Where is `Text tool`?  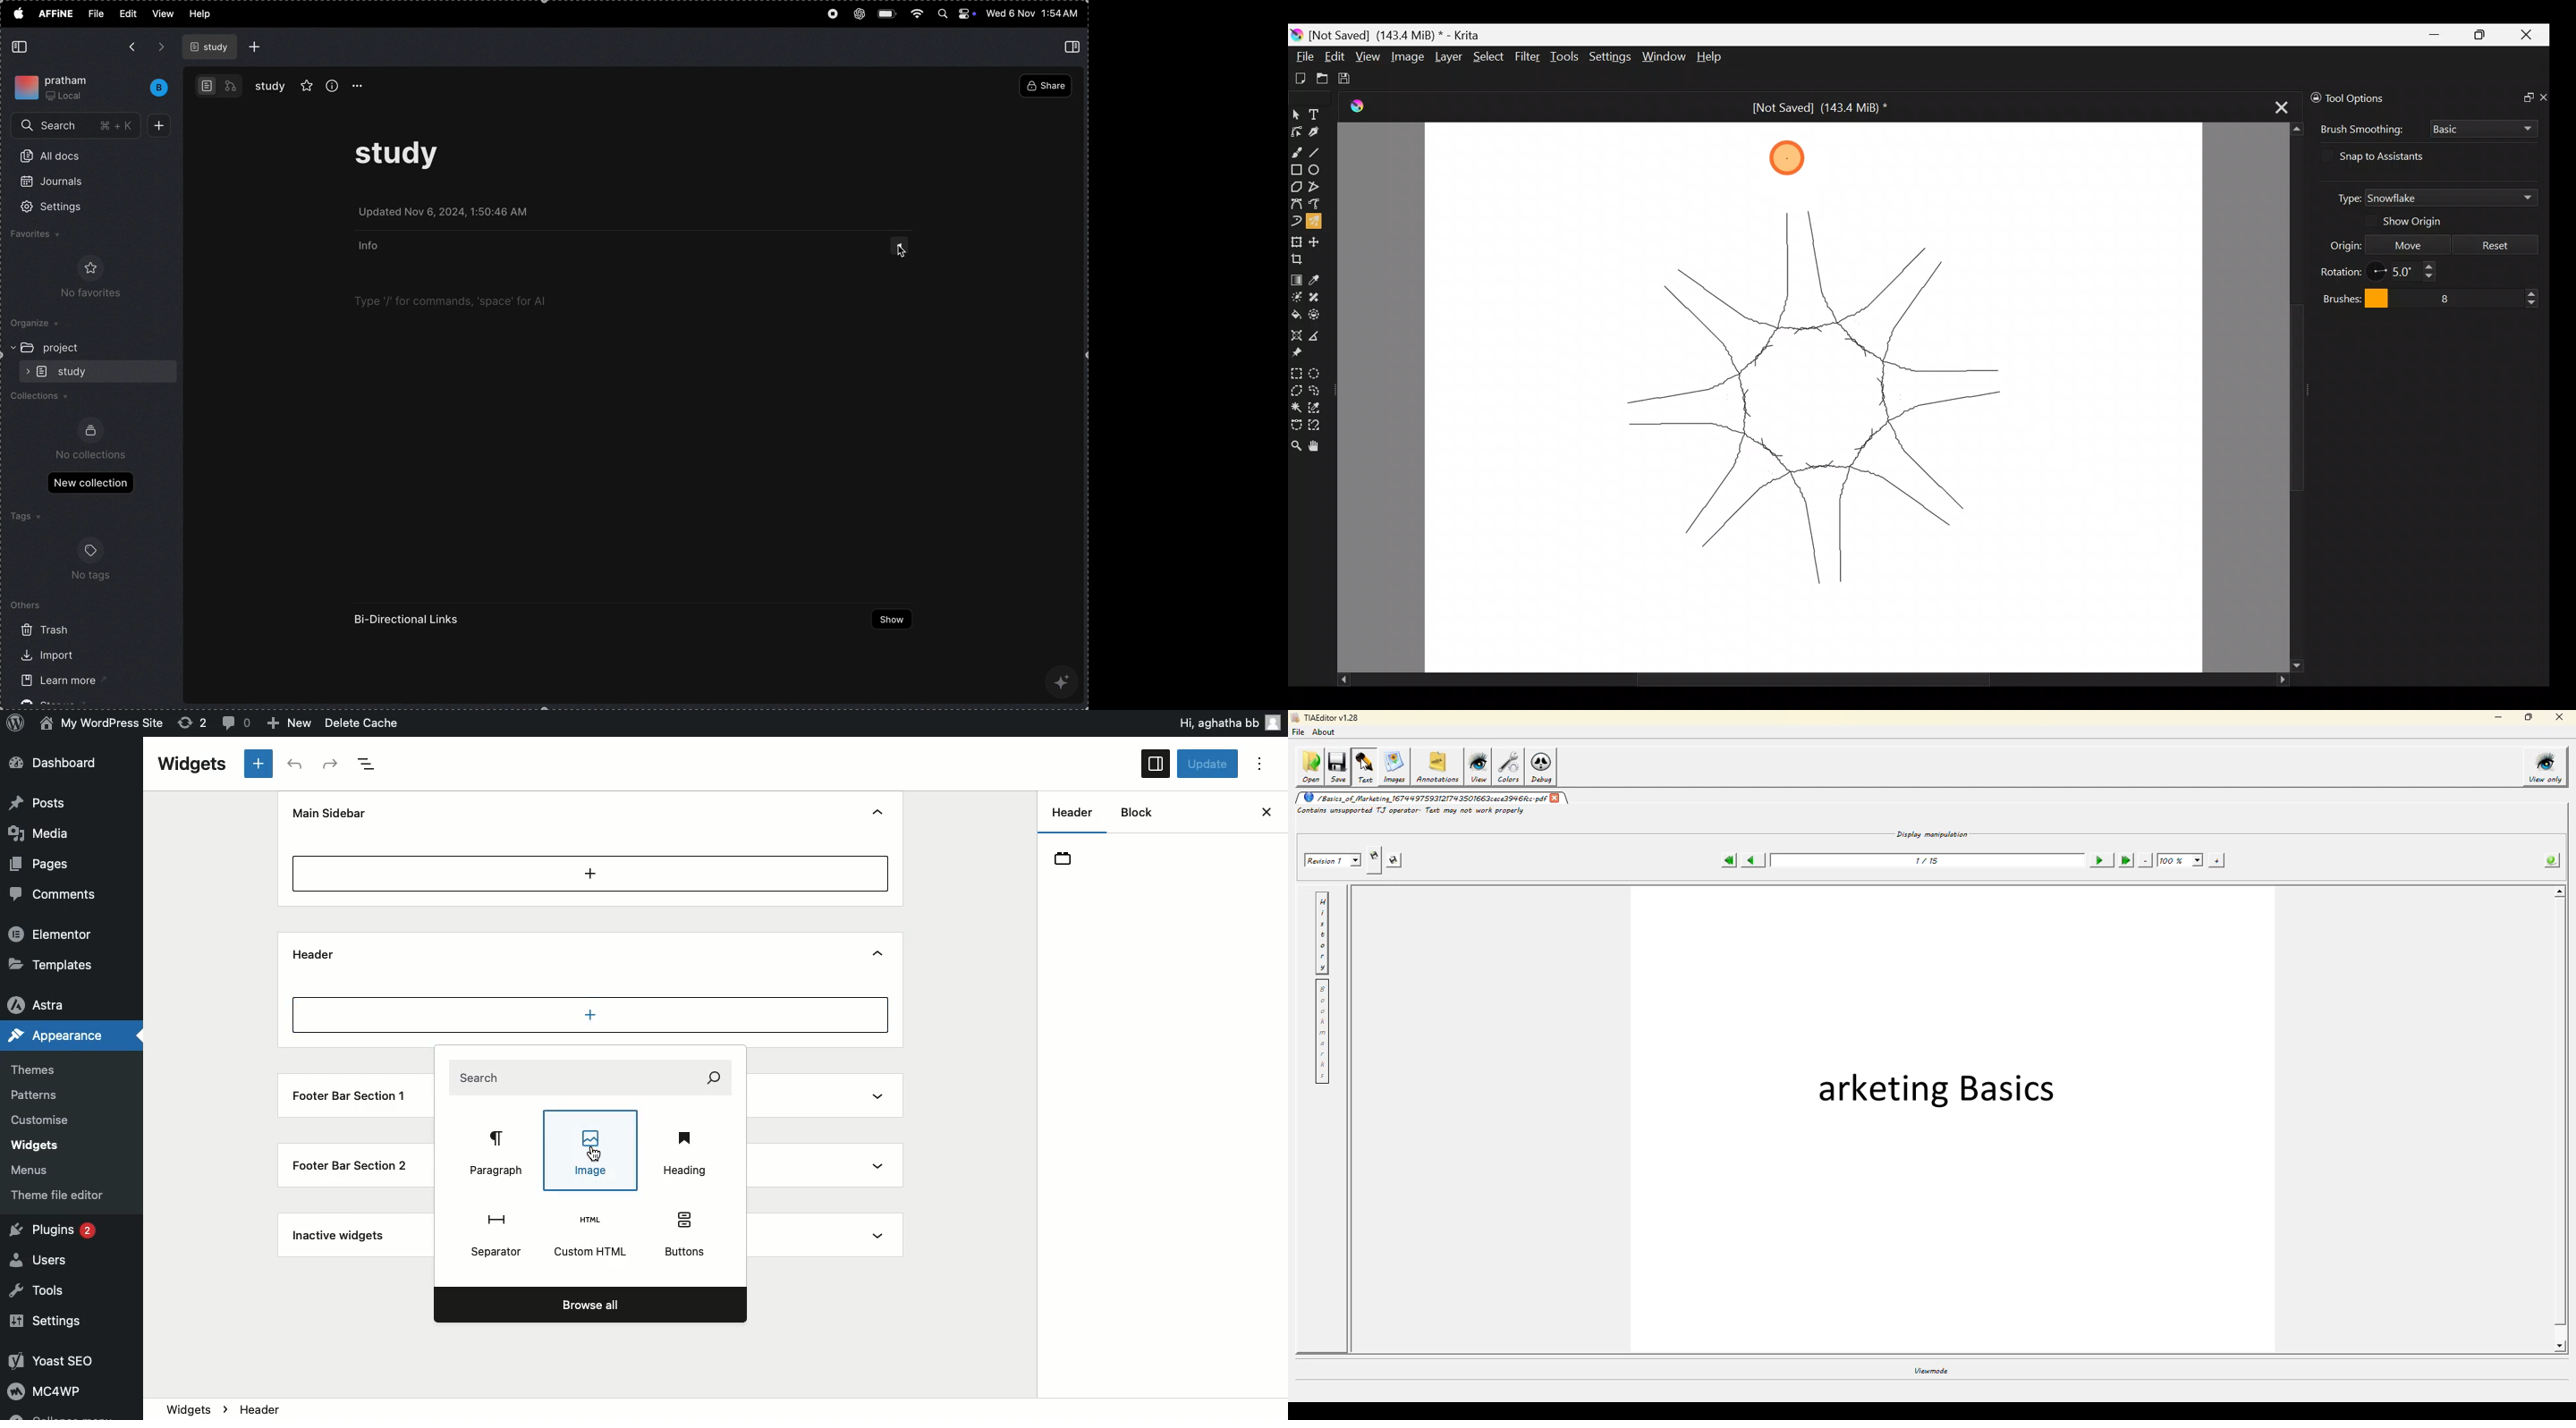 Text tool is located at coordinates (1317, 114).